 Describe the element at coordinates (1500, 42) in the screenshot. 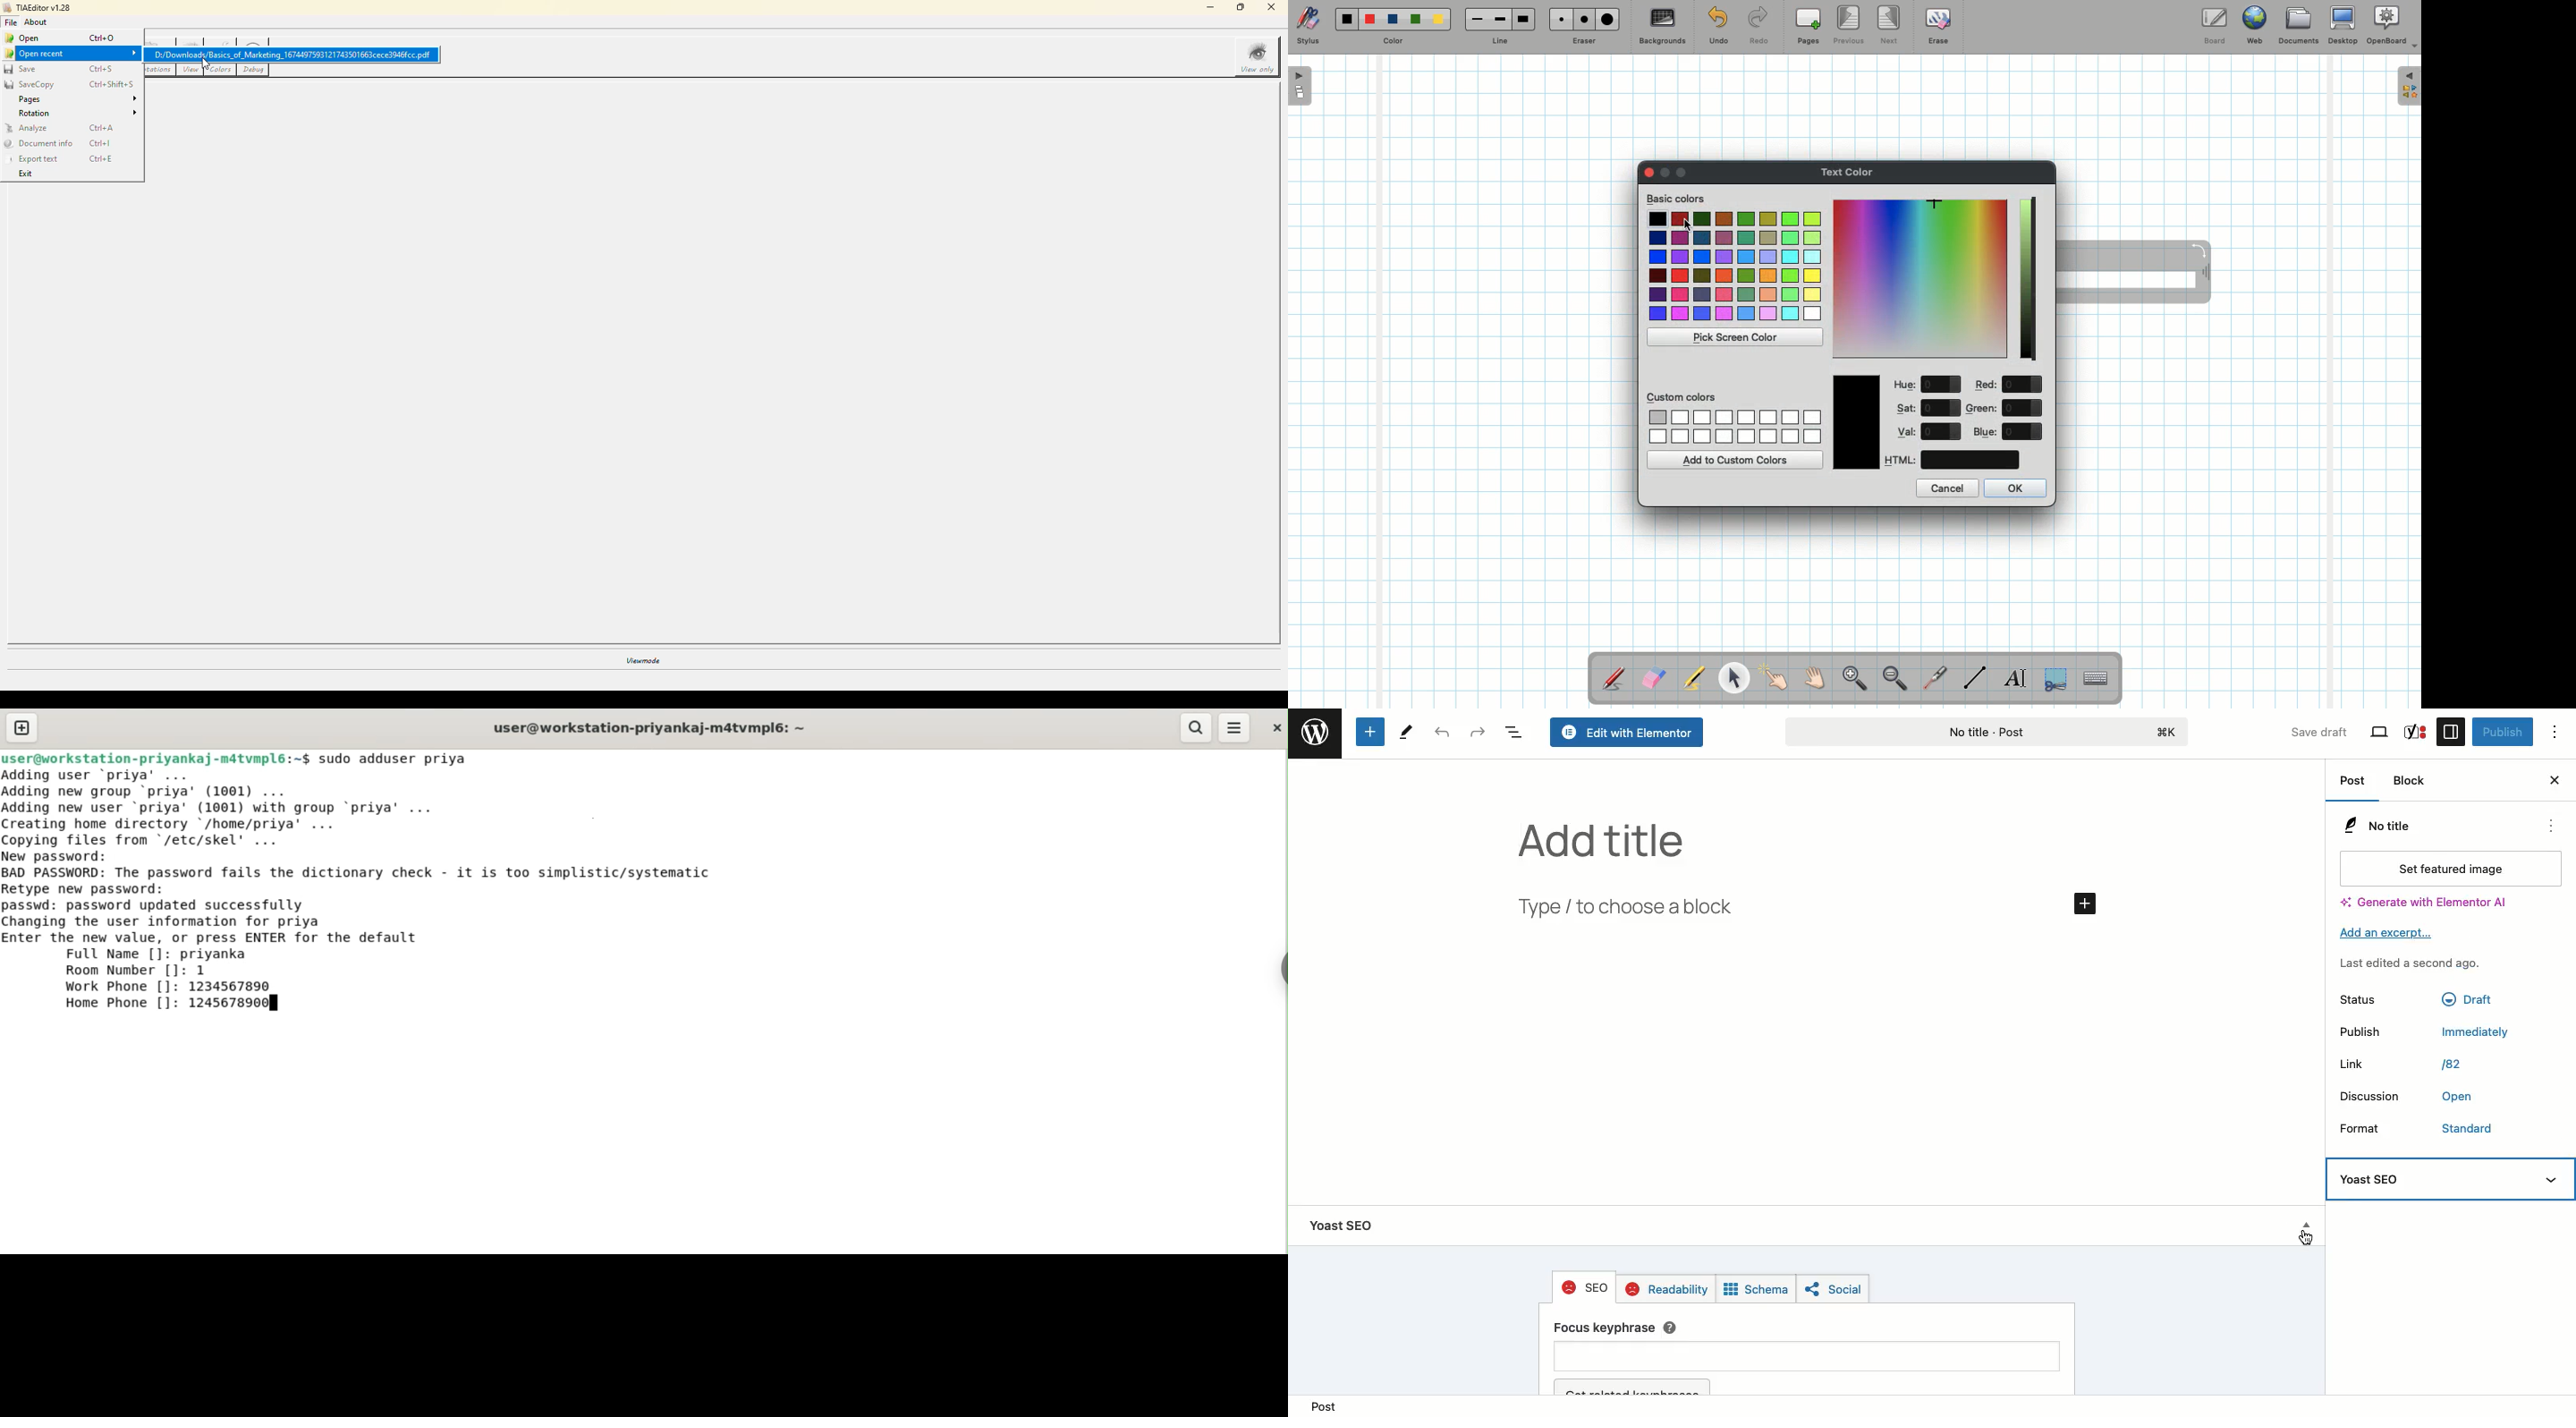

I see `Line` at that location.